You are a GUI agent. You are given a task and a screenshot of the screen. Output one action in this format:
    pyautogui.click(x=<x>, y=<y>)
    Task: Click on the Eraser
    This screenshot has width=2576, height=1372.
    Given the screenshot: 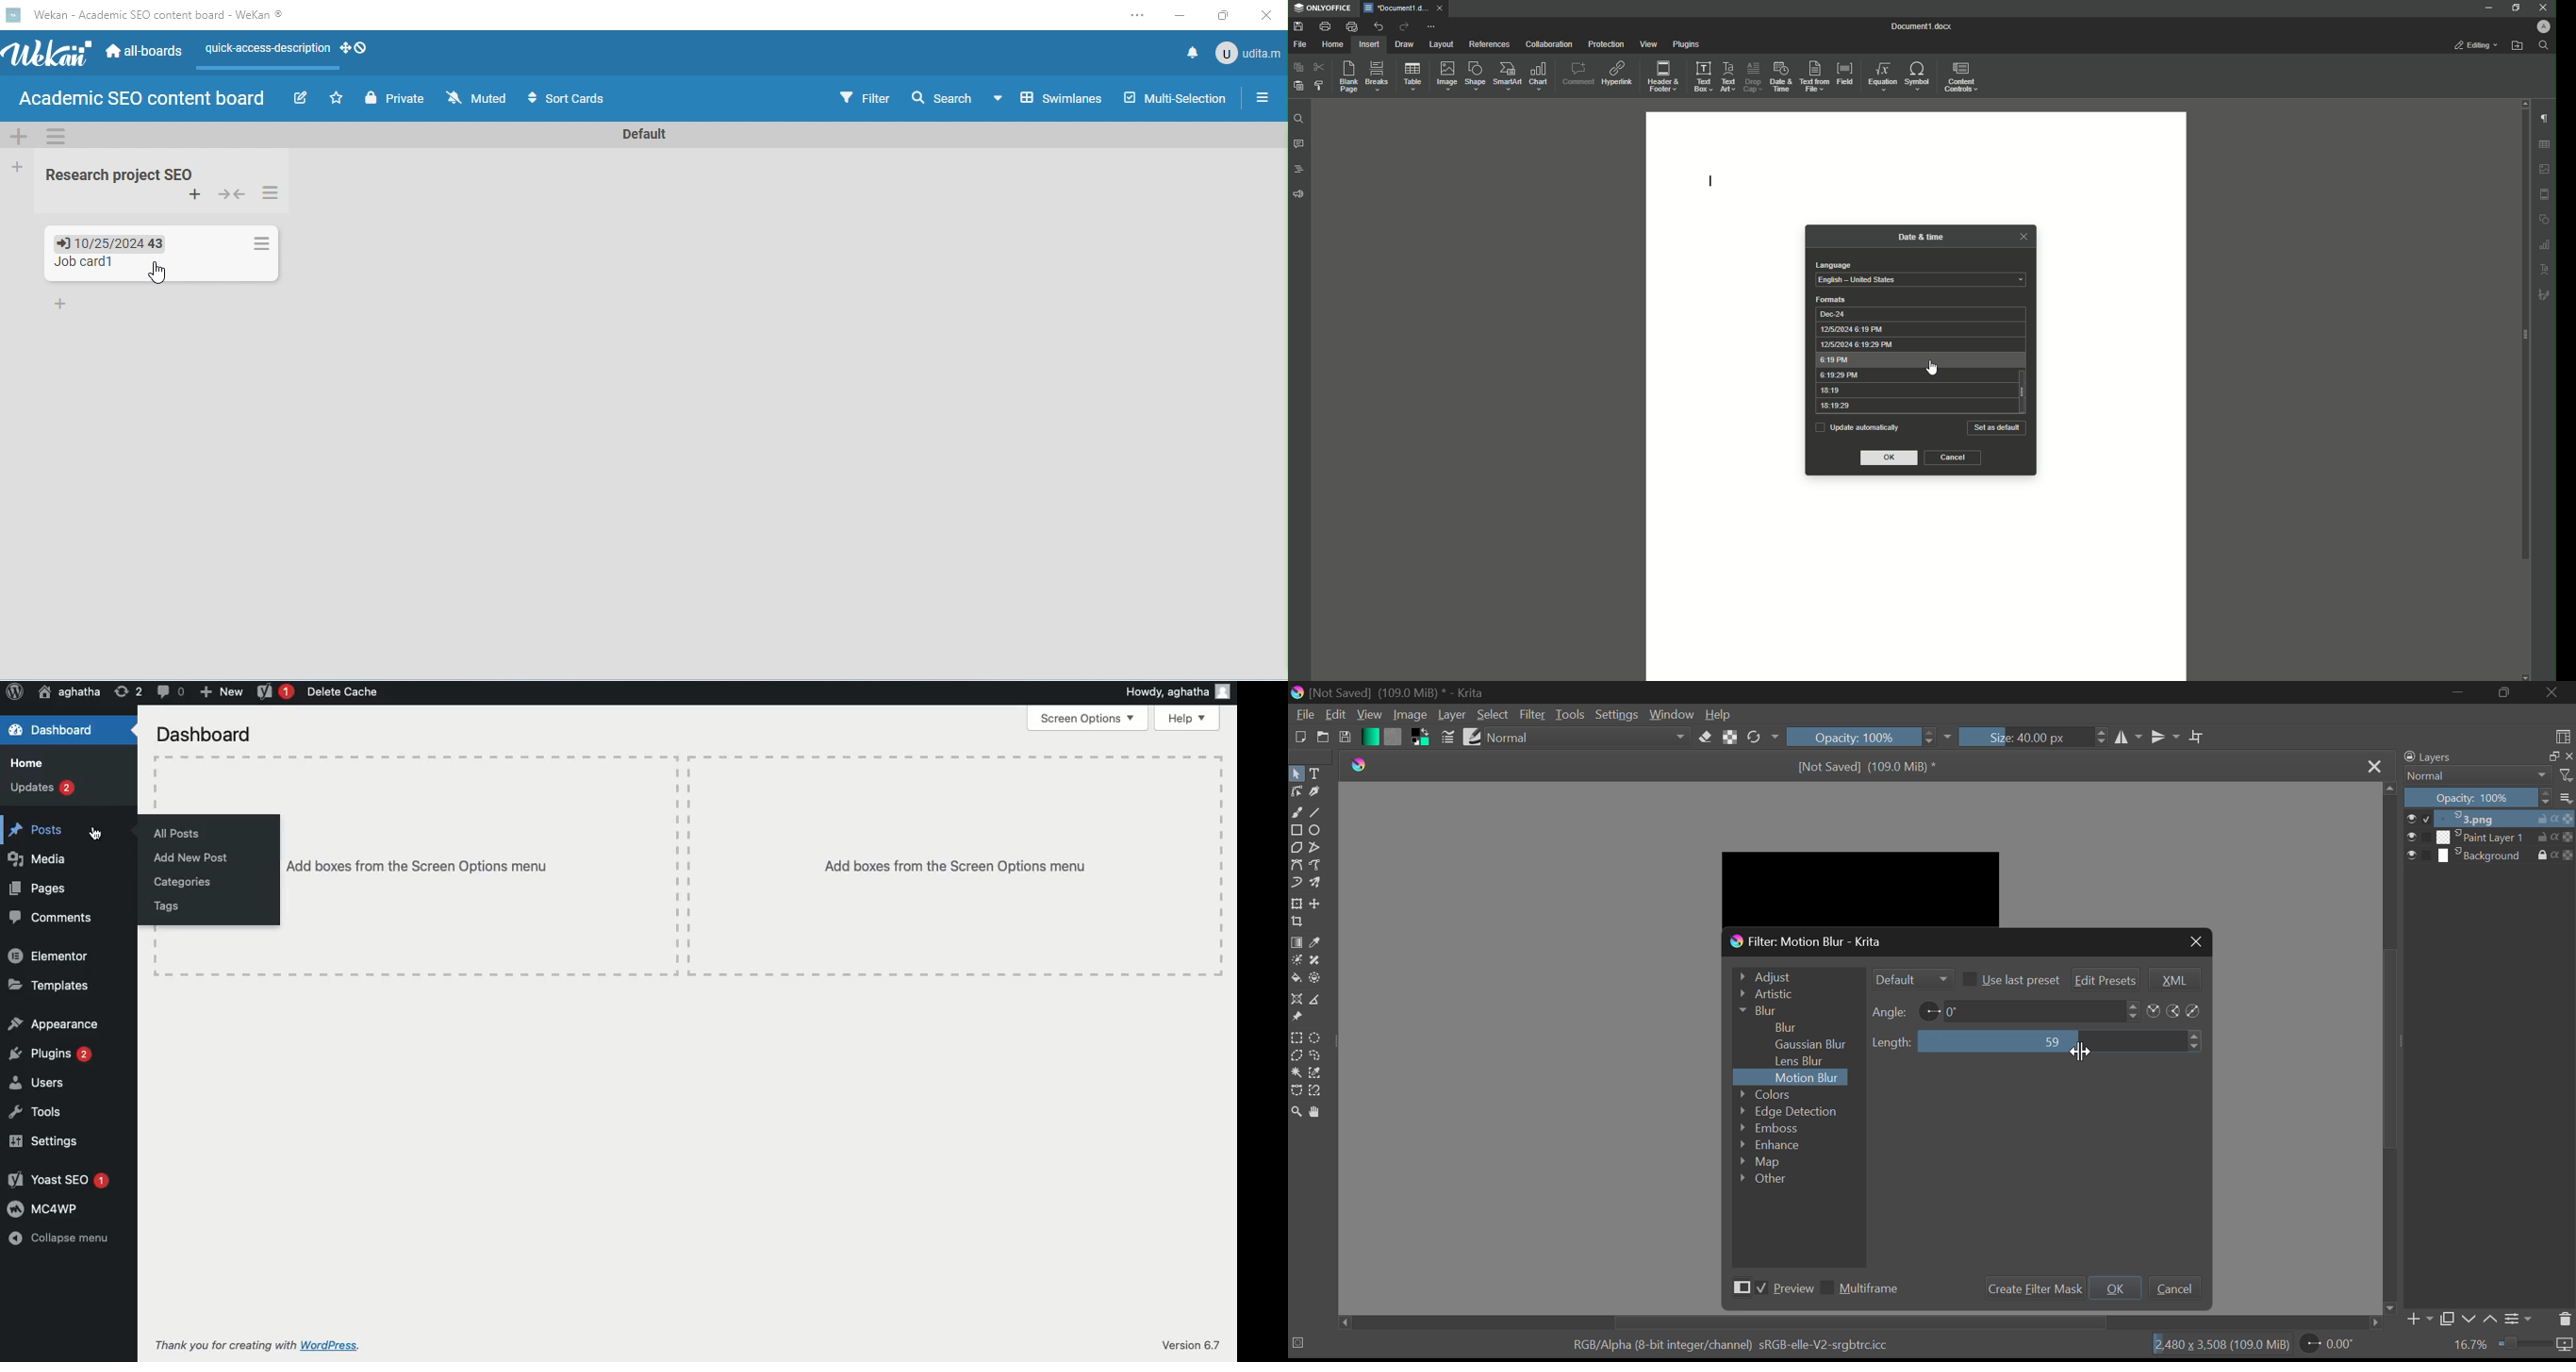 What is the action you would take?
    pyautogui.click(x=1706, y=737)
    